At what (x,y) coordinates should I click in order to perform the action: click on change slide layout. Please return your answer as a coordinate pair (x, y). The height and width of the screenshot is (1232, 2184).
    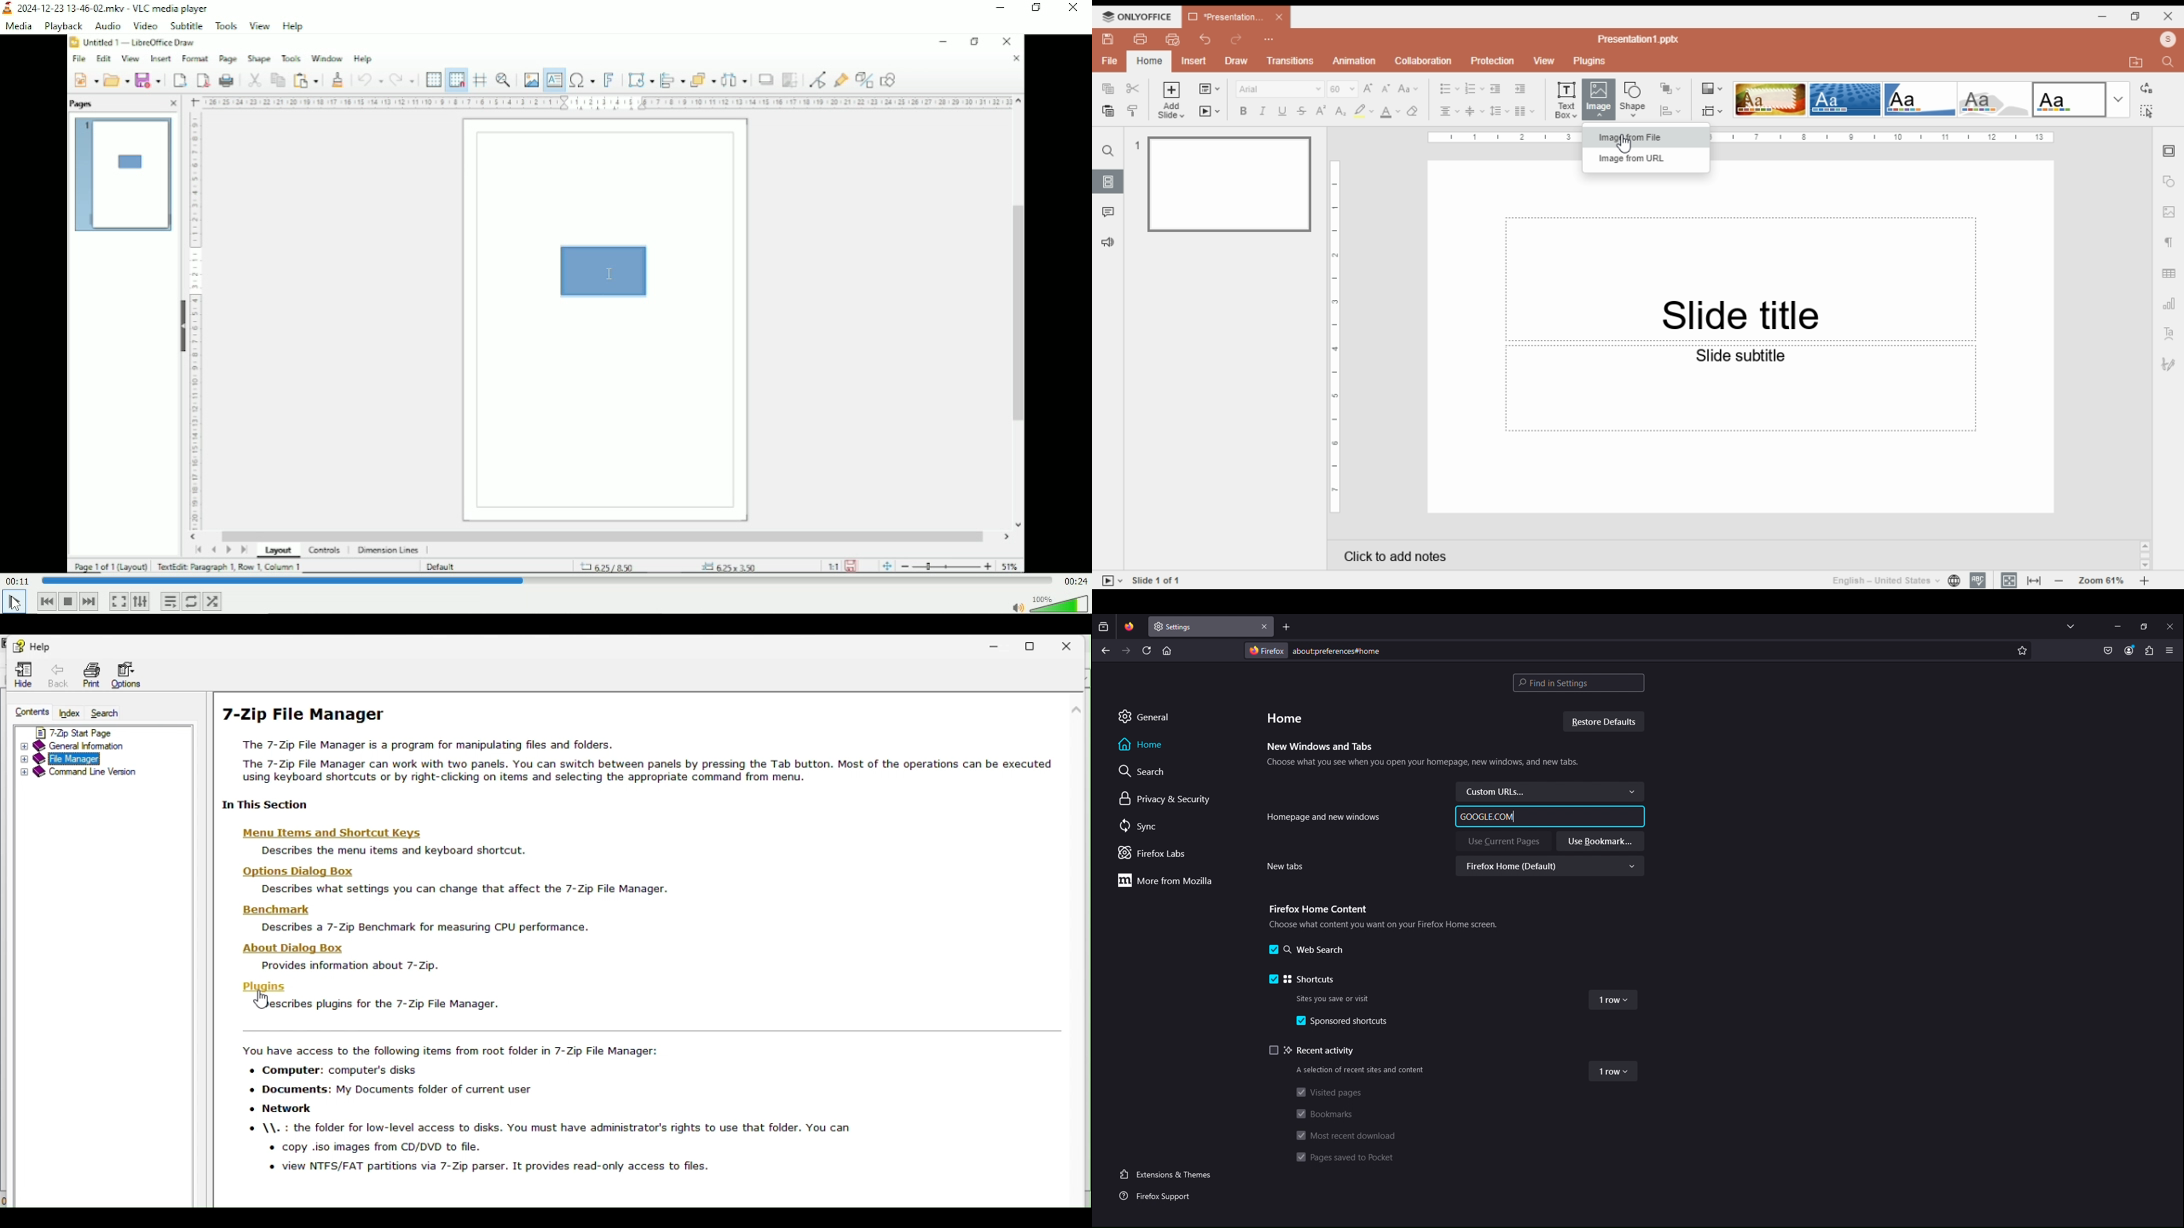
    Looking at the image, I should click on (1210, 89).